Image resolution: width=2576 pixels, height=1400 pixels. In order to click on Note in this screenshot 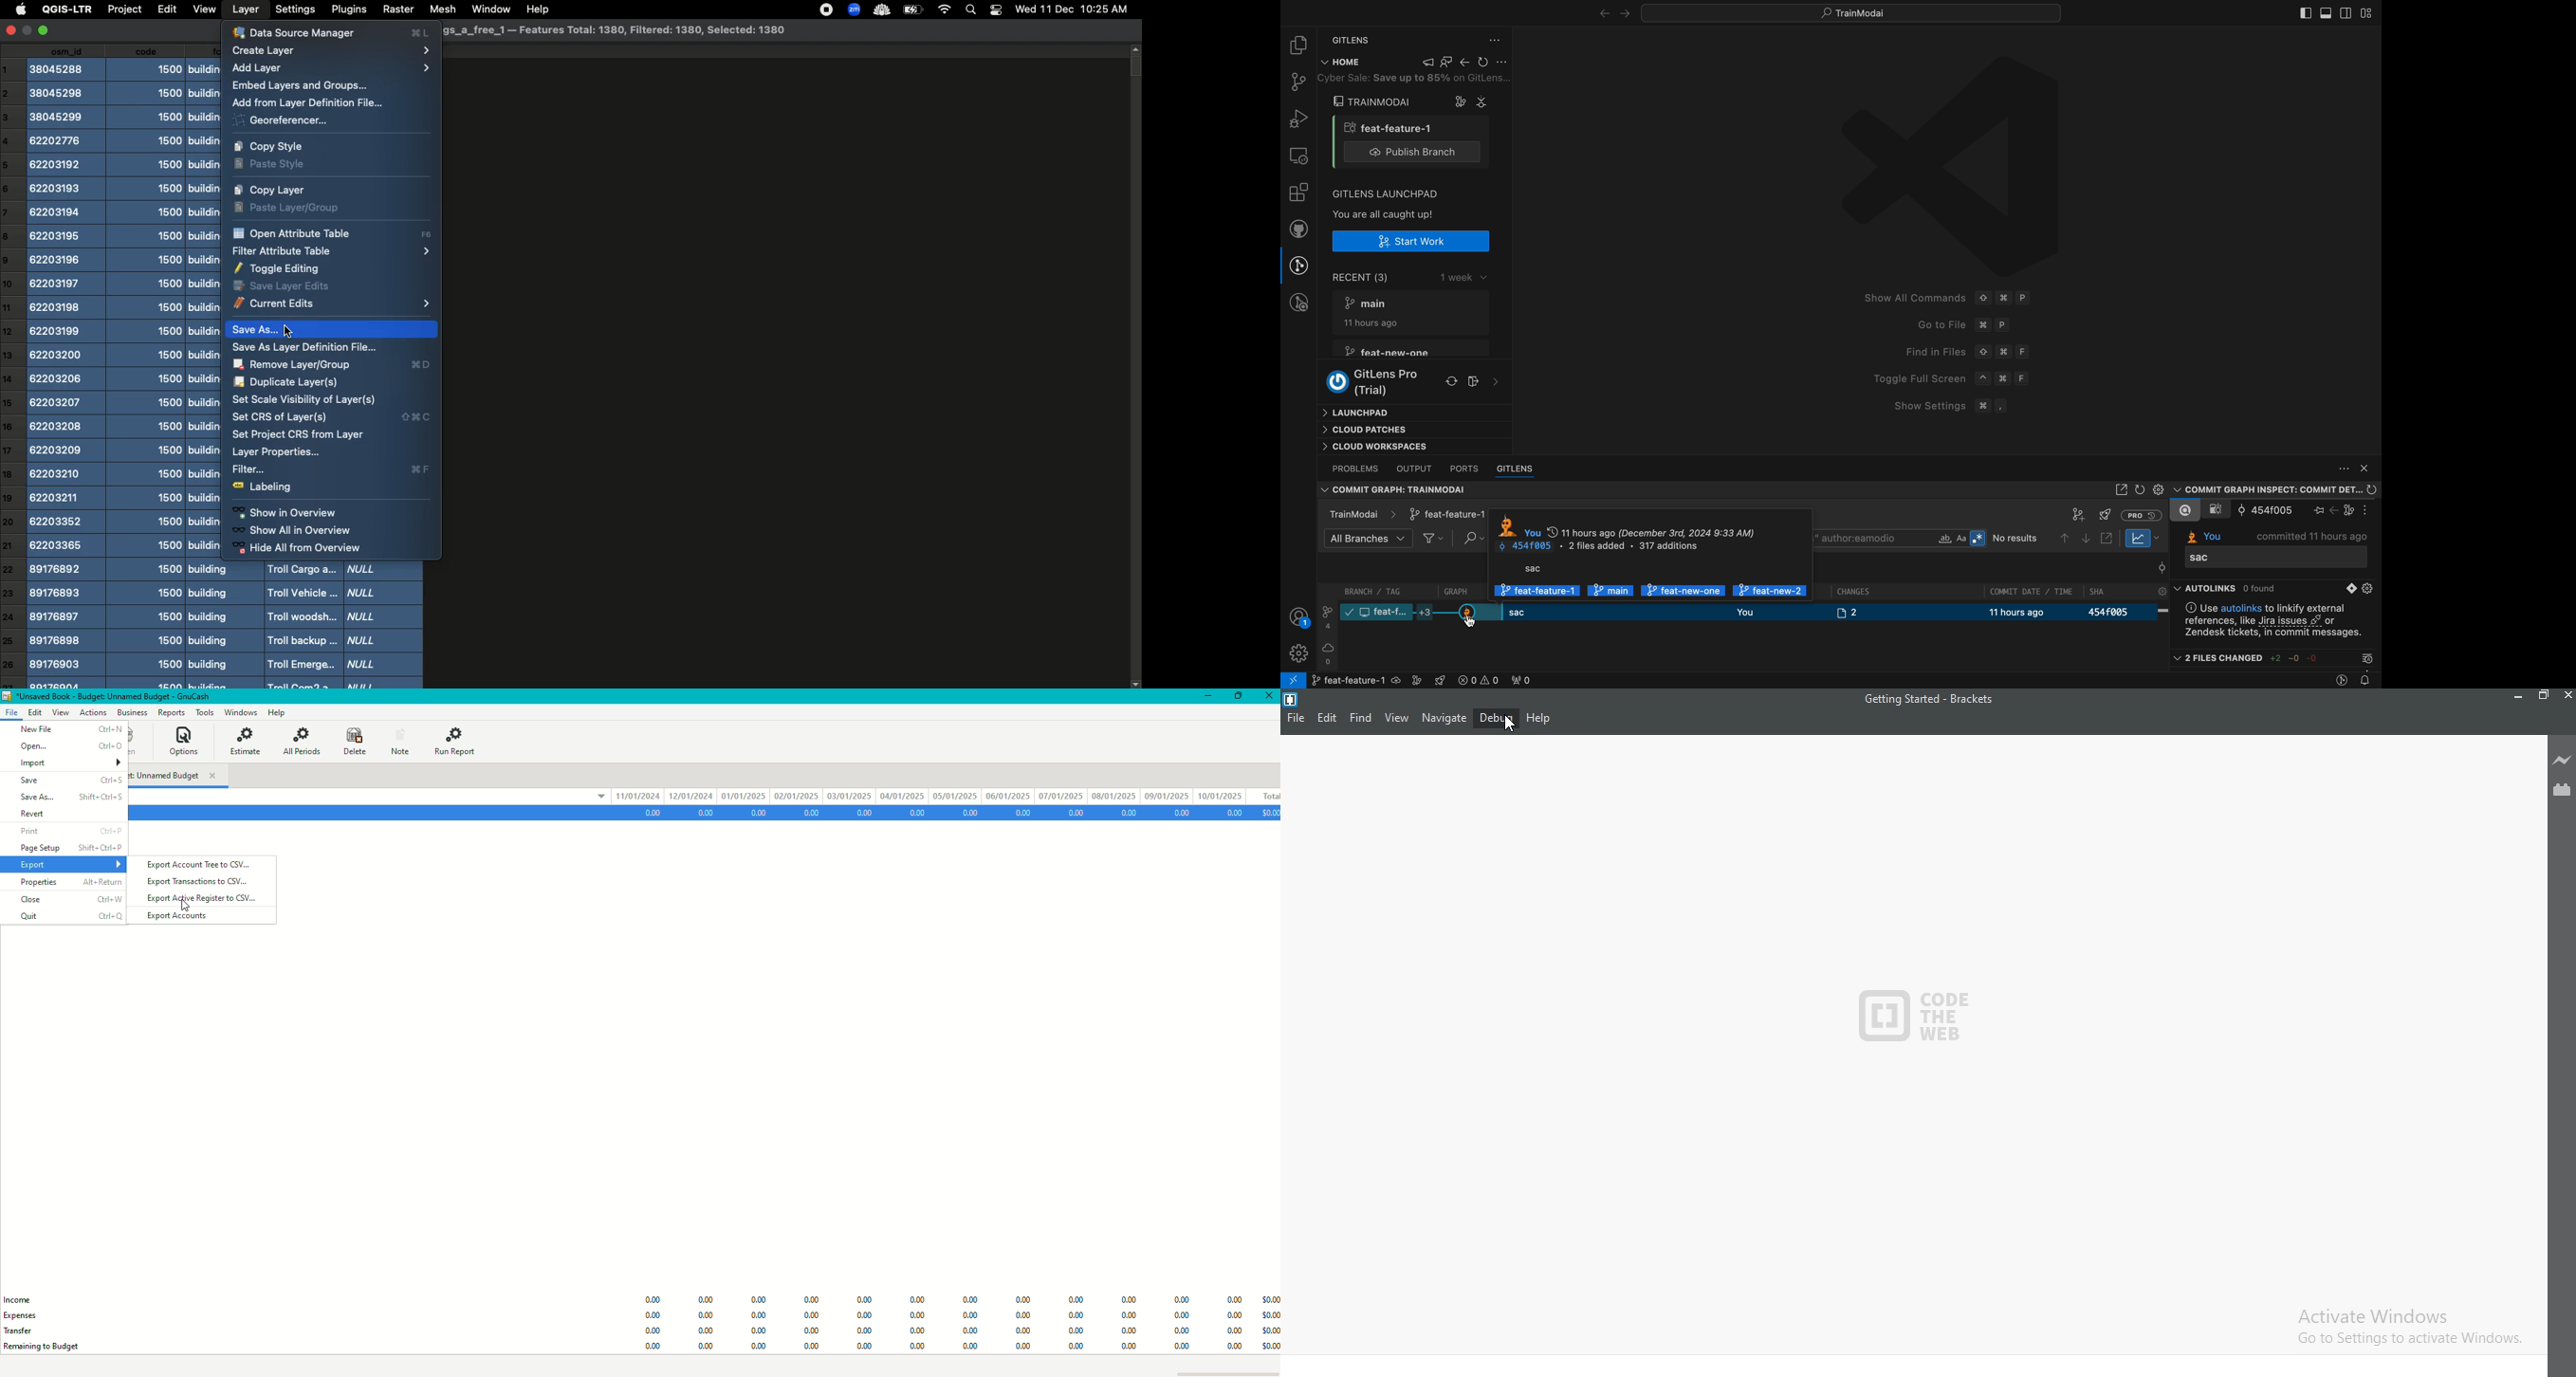, I will do `click(401, 739)`.